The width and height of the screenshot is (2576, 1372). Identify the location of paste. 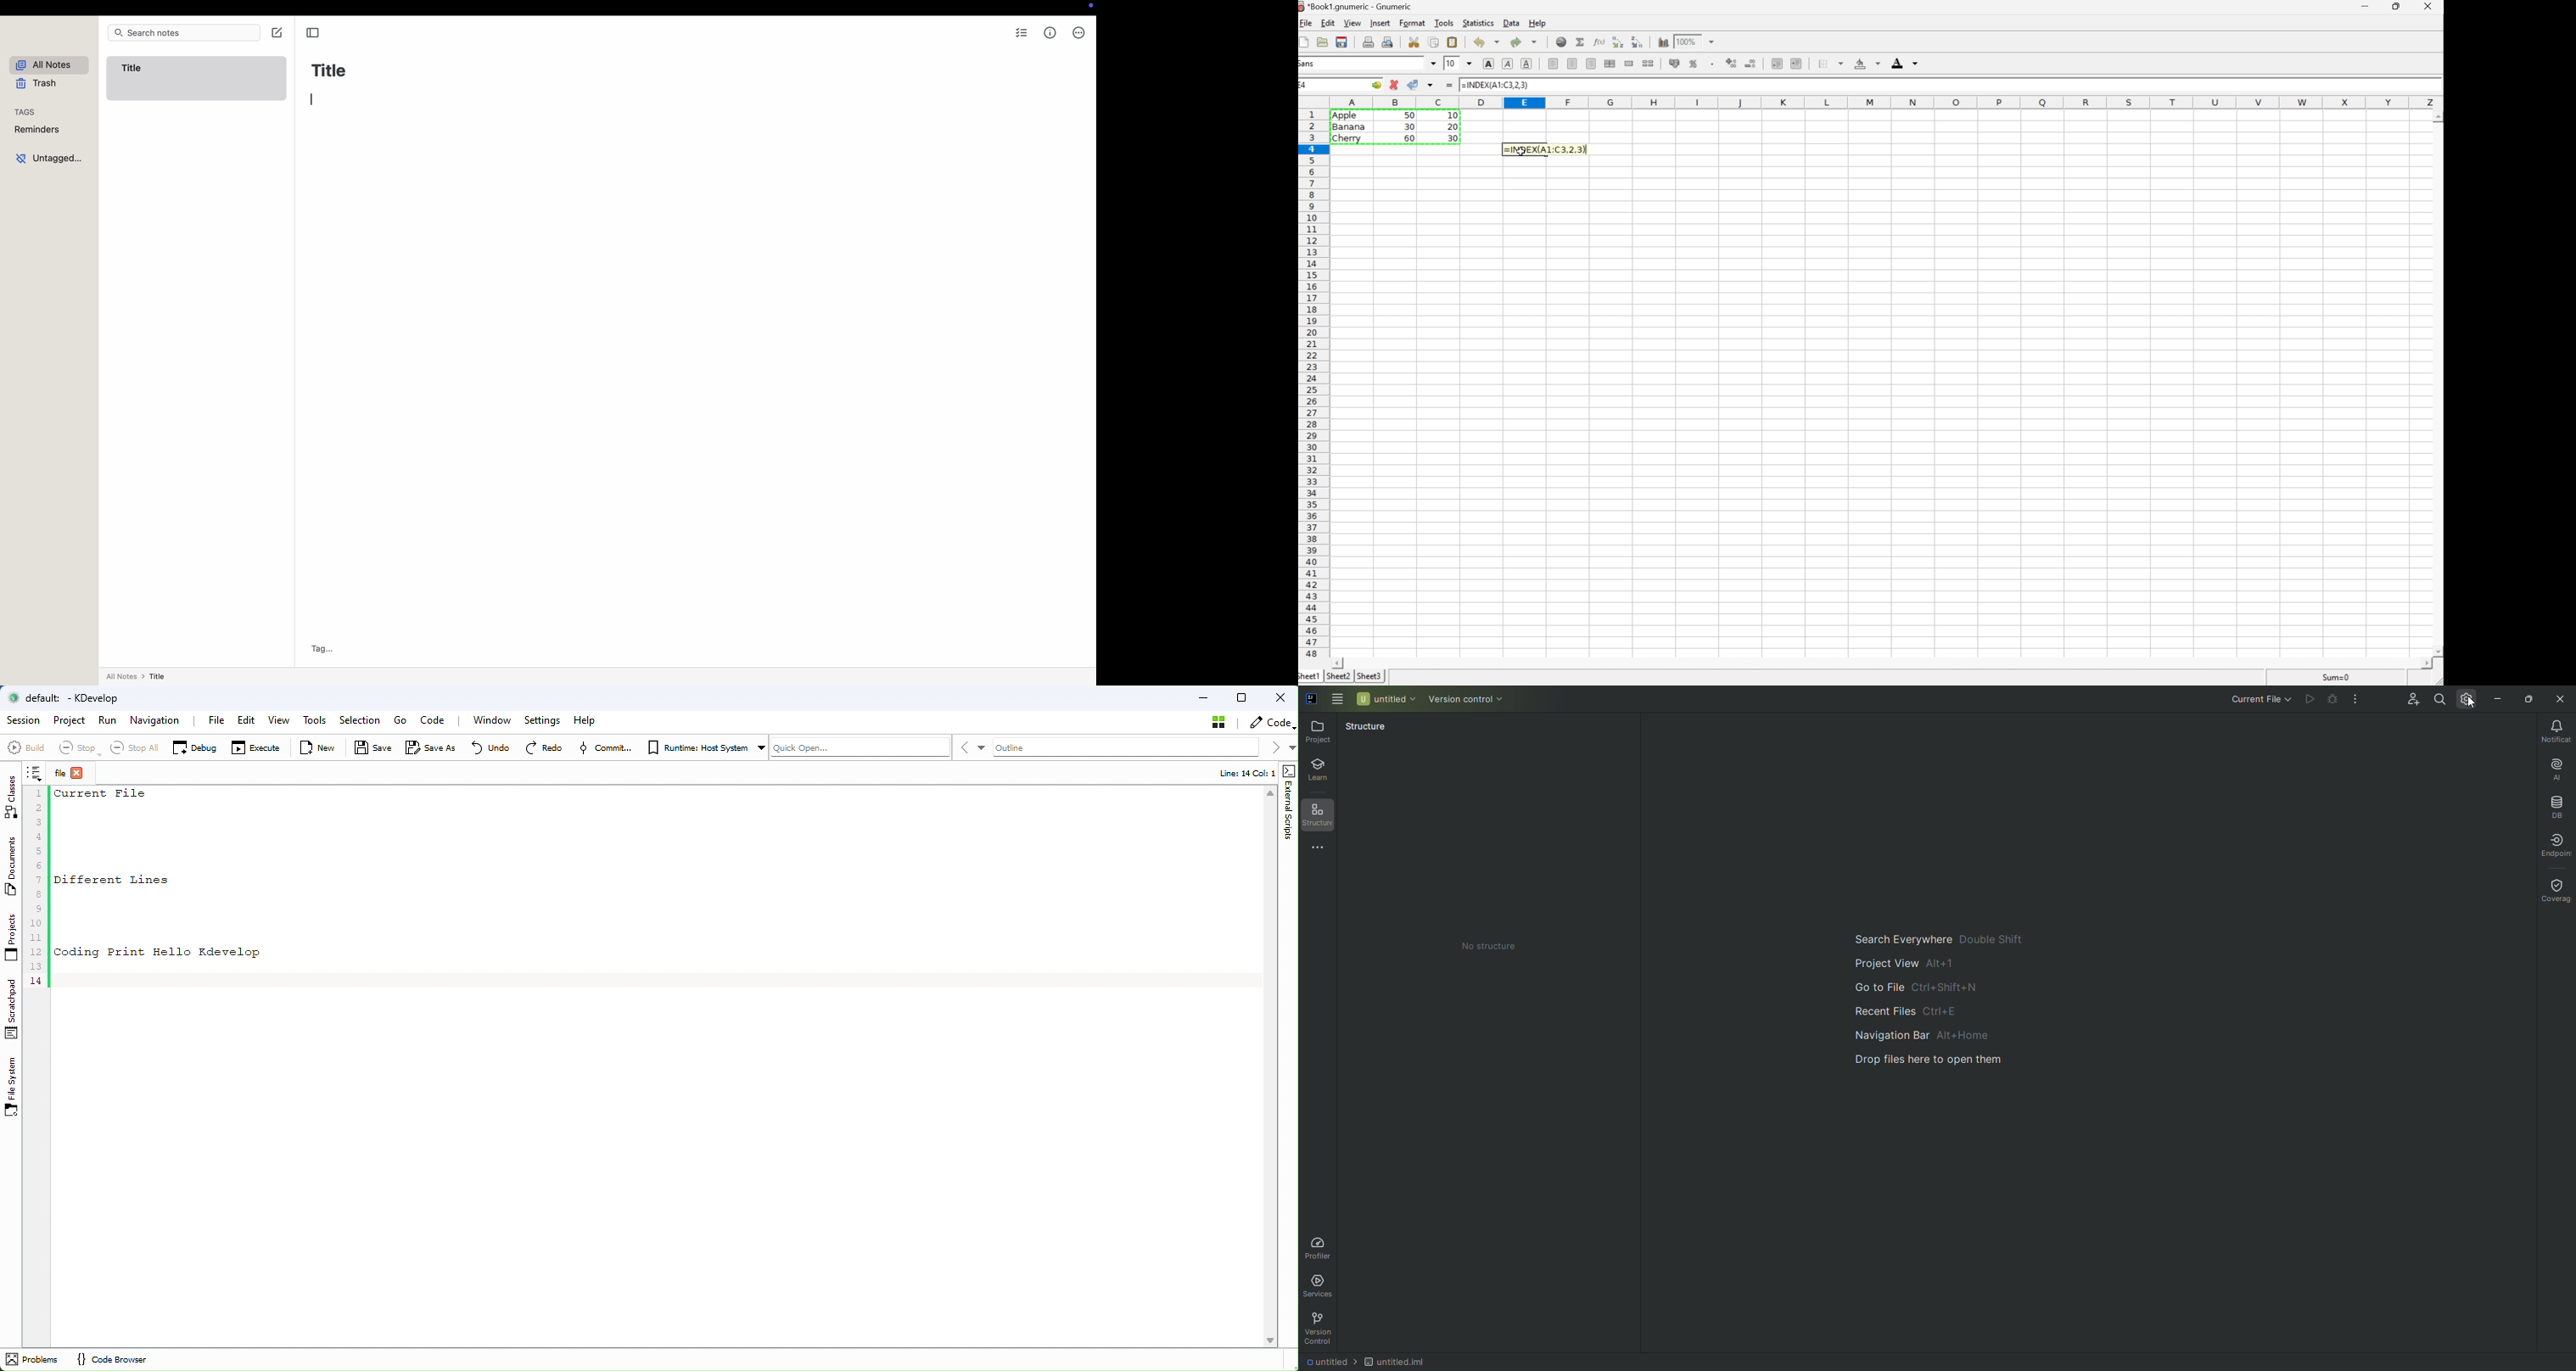
(1452, 41).